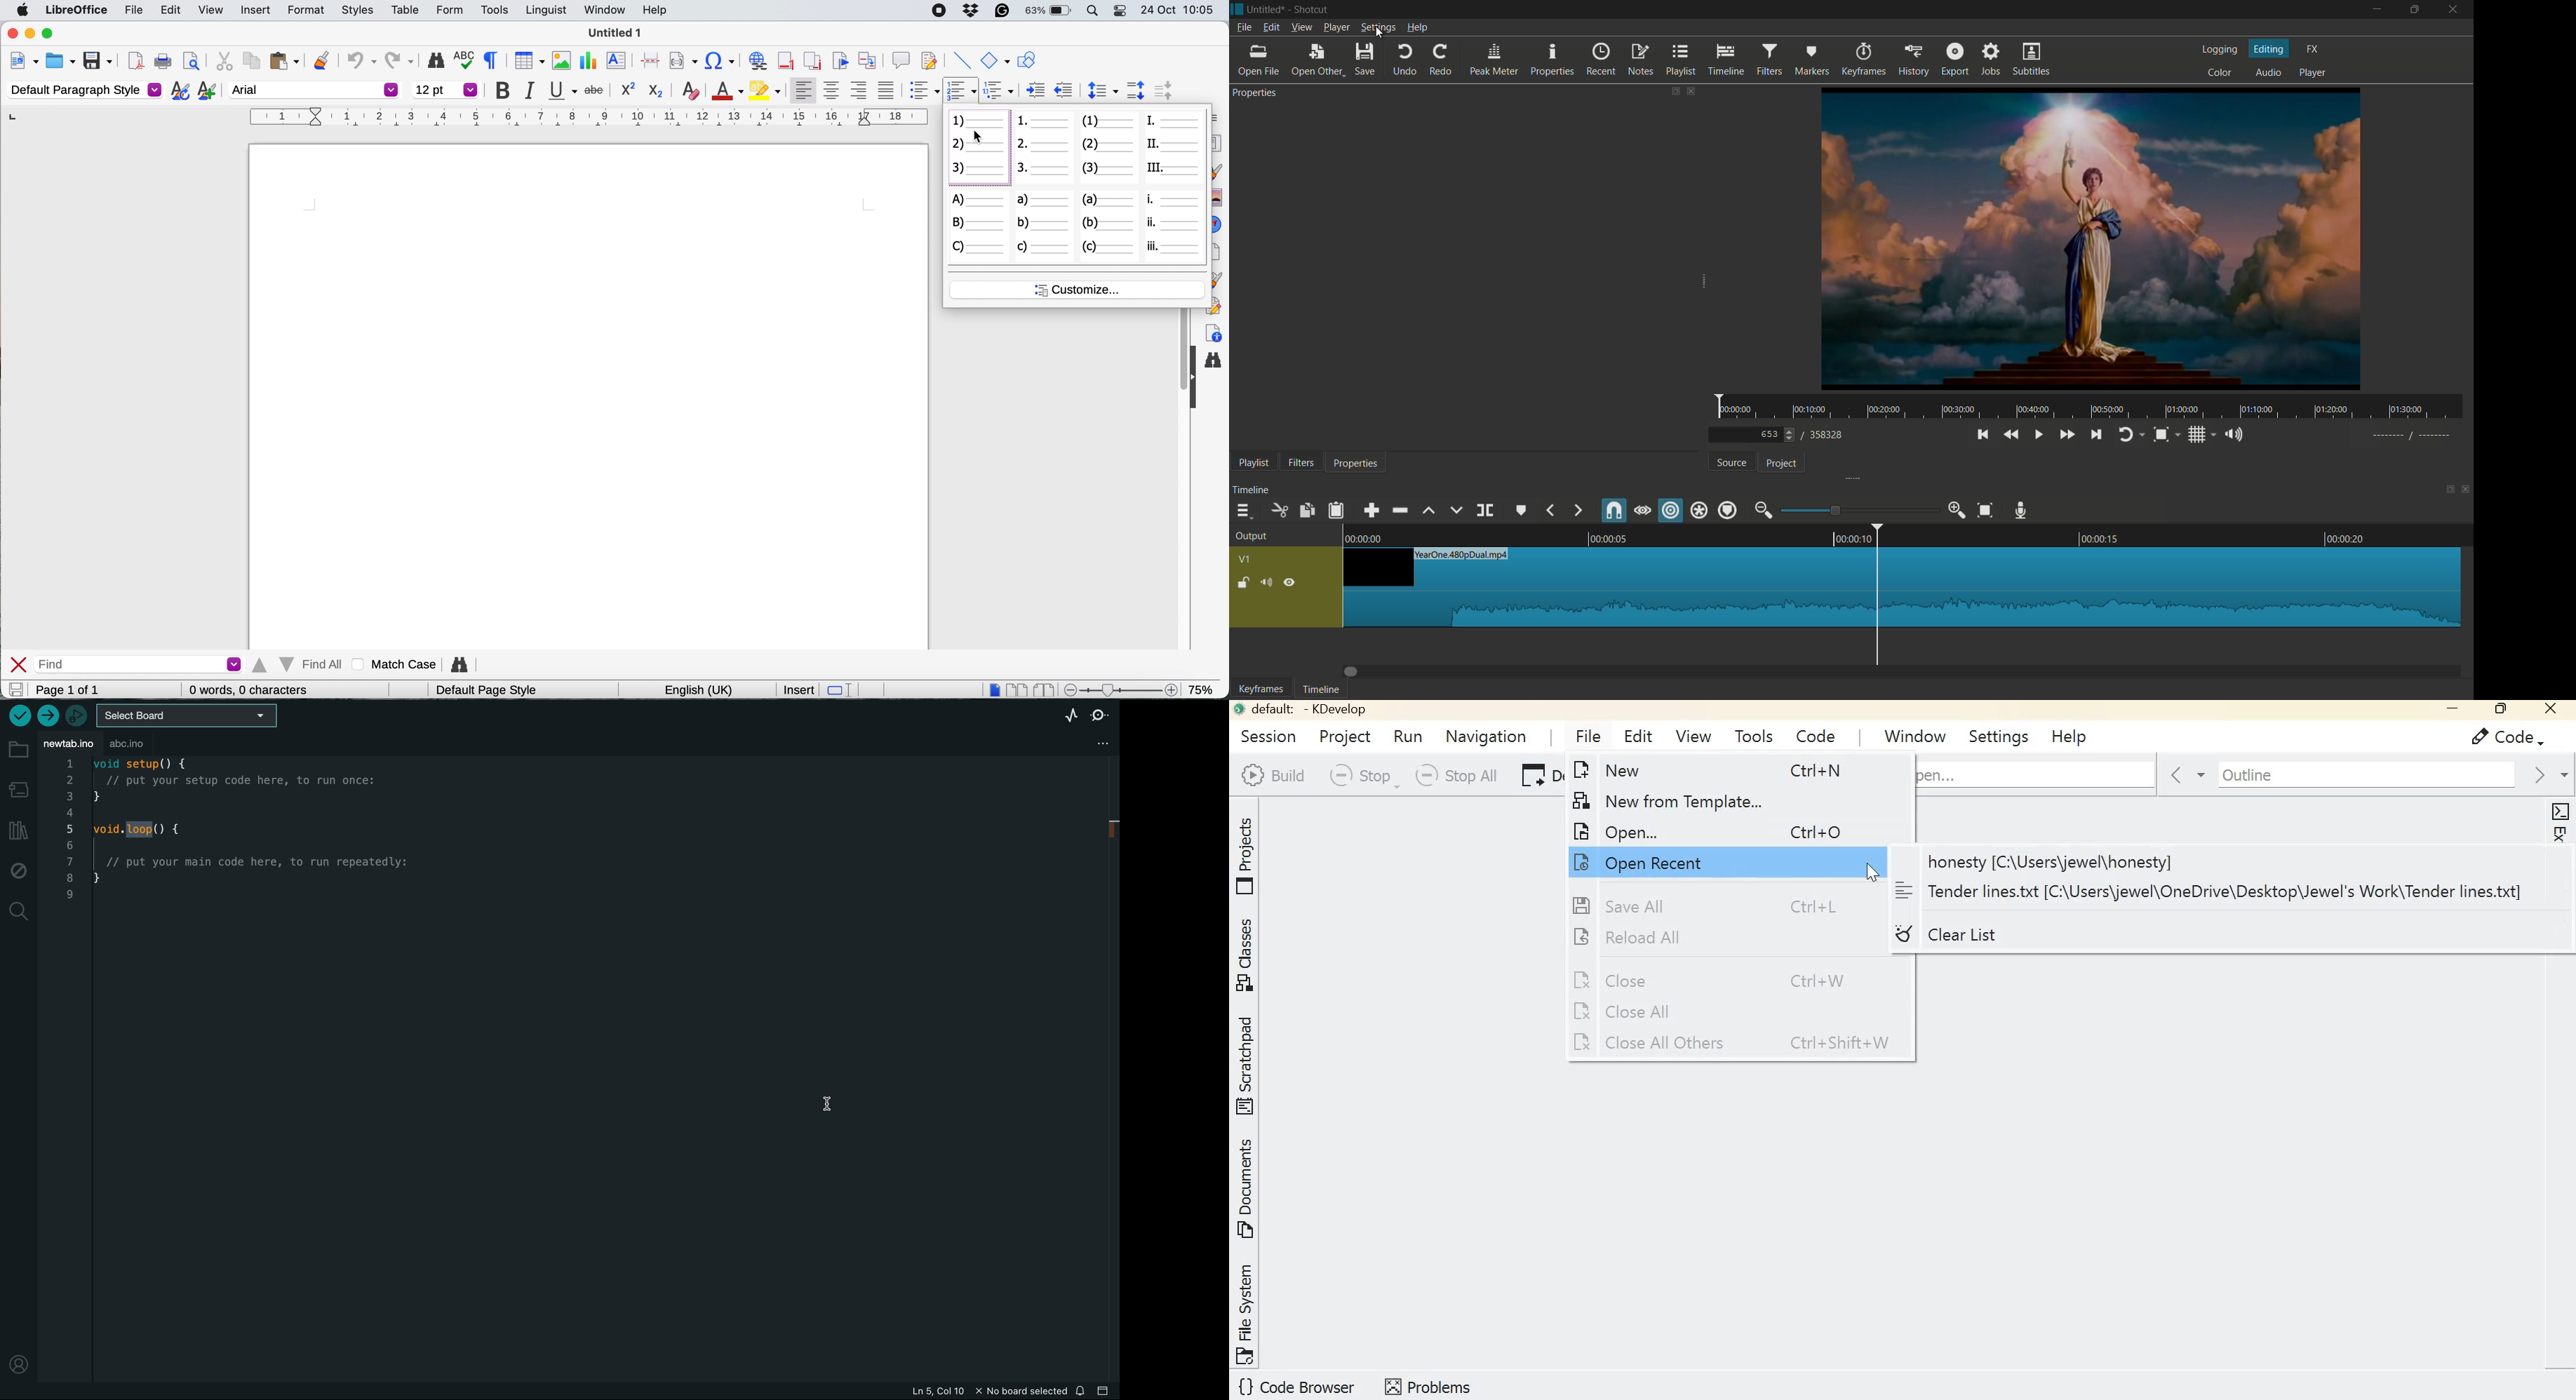 Image resolution: width=2576 pixels, height=1400 pixels. I want to click on clone formatting, so click(321, 59).